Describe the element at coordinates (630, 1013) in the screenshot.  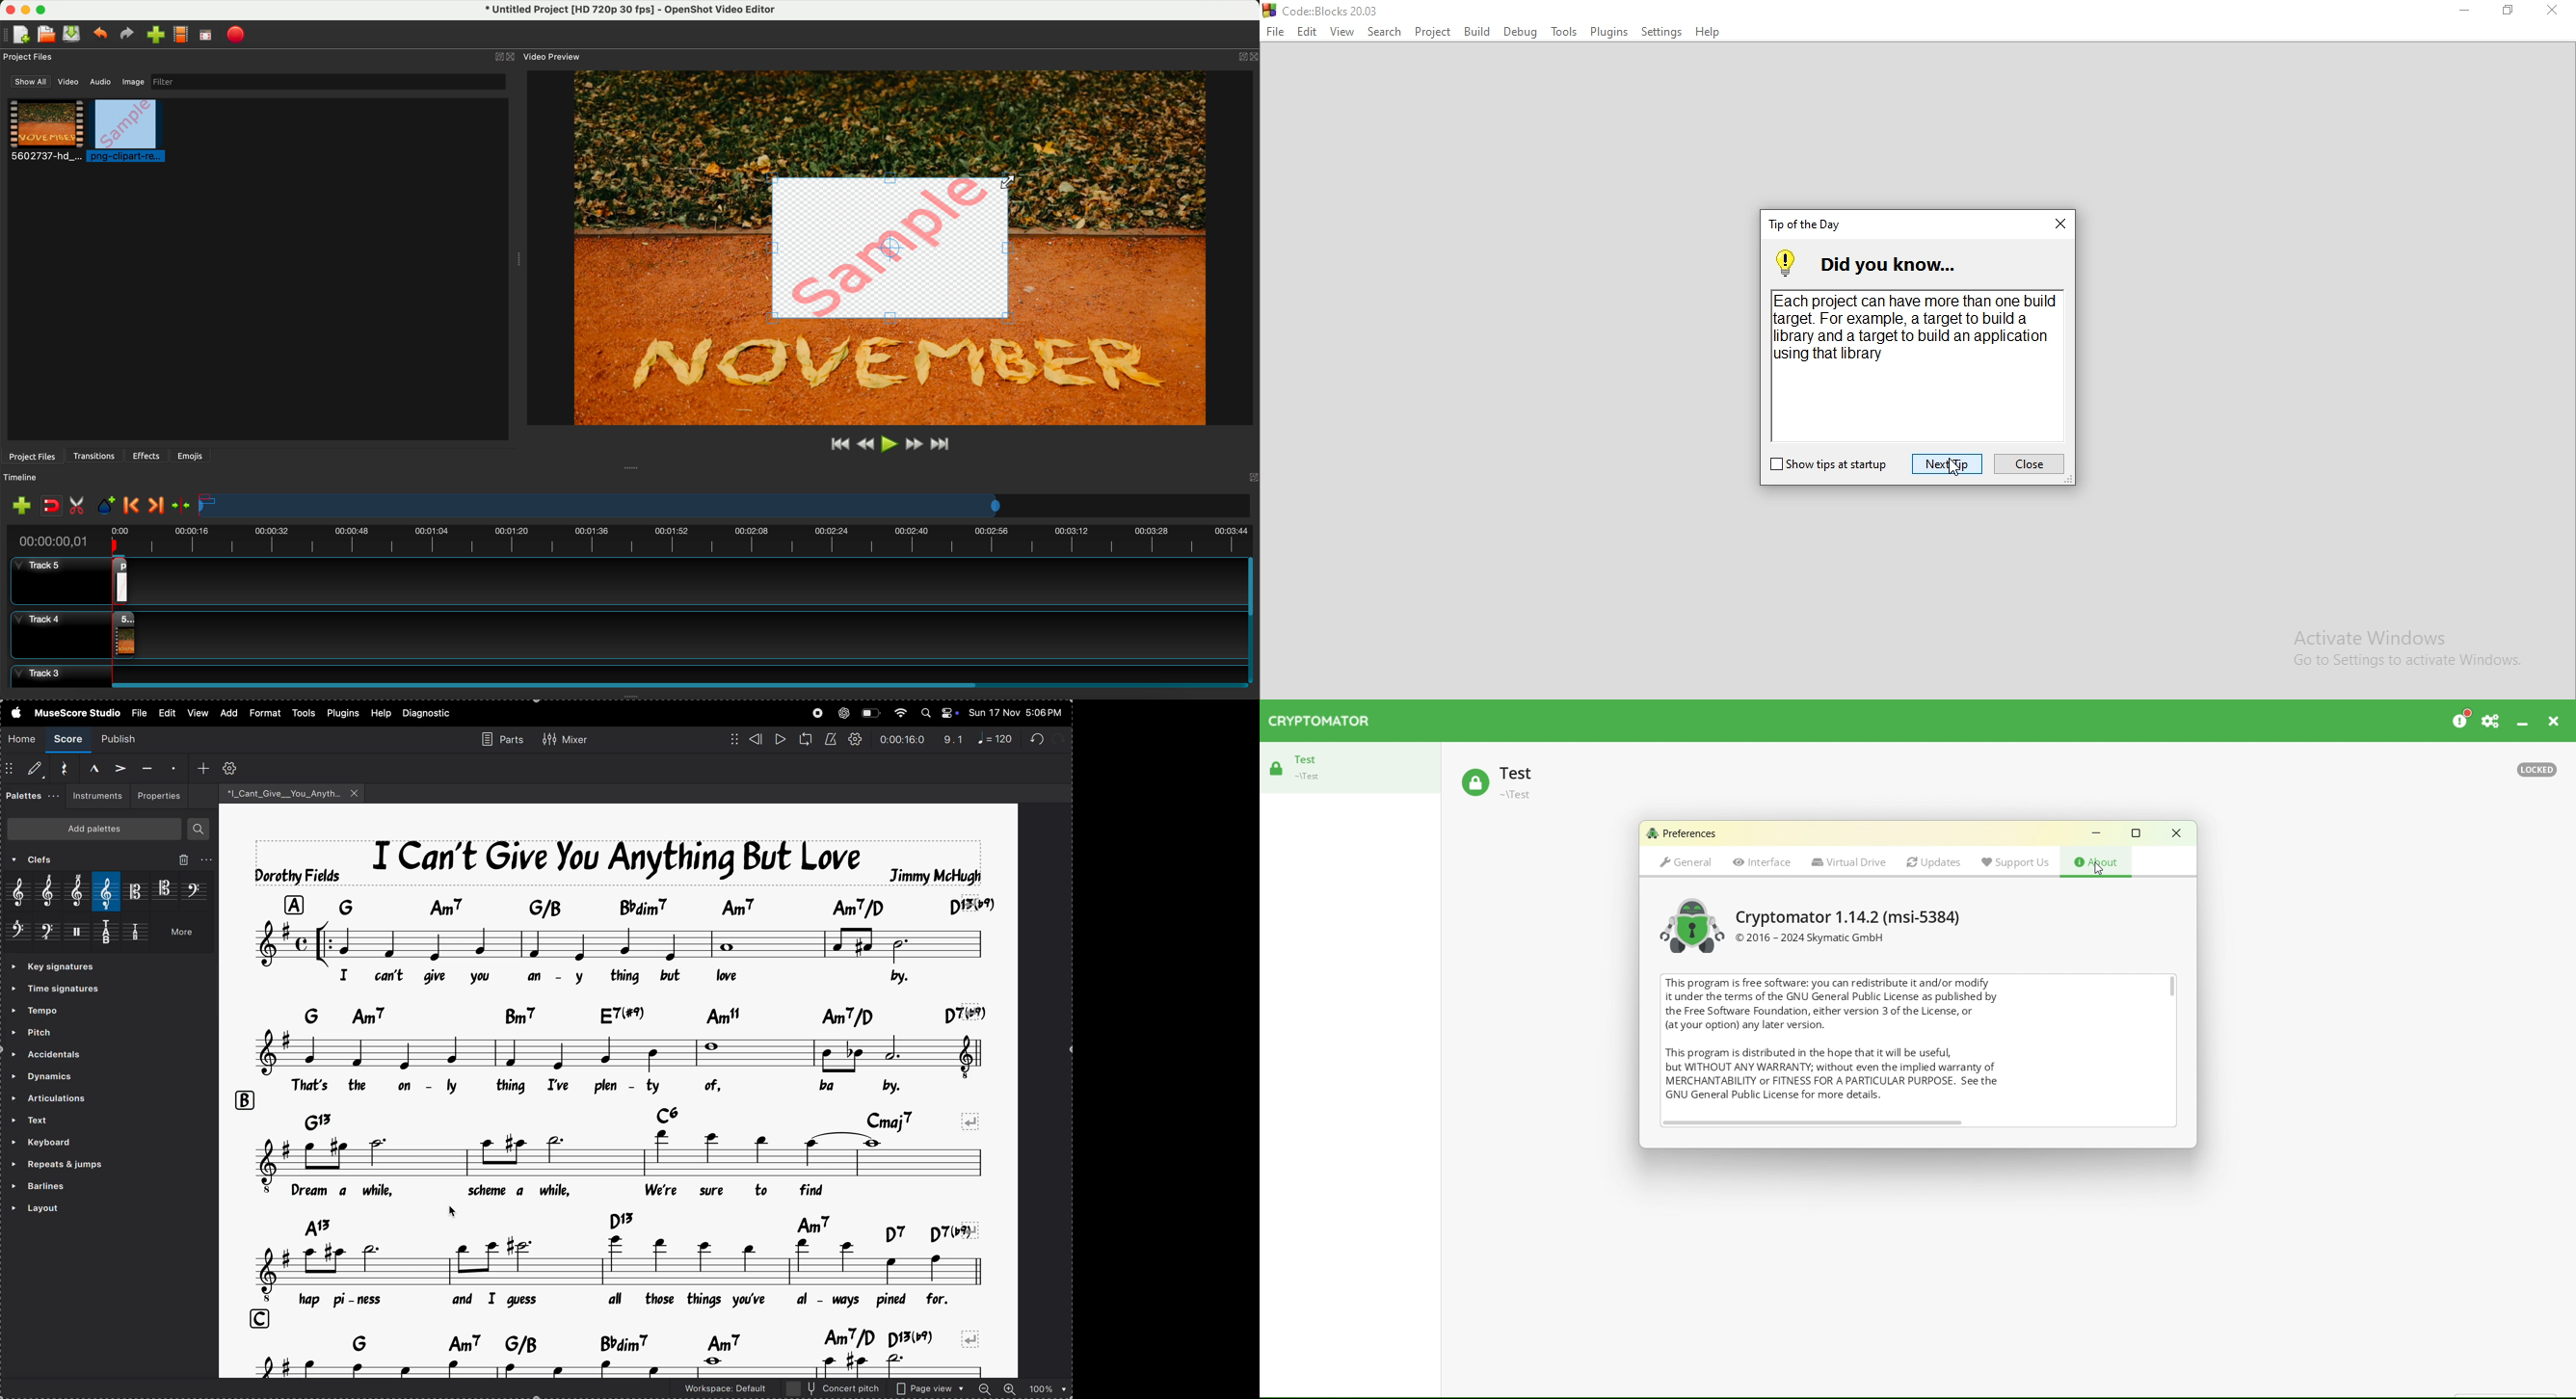
I see `key notes` at that location.